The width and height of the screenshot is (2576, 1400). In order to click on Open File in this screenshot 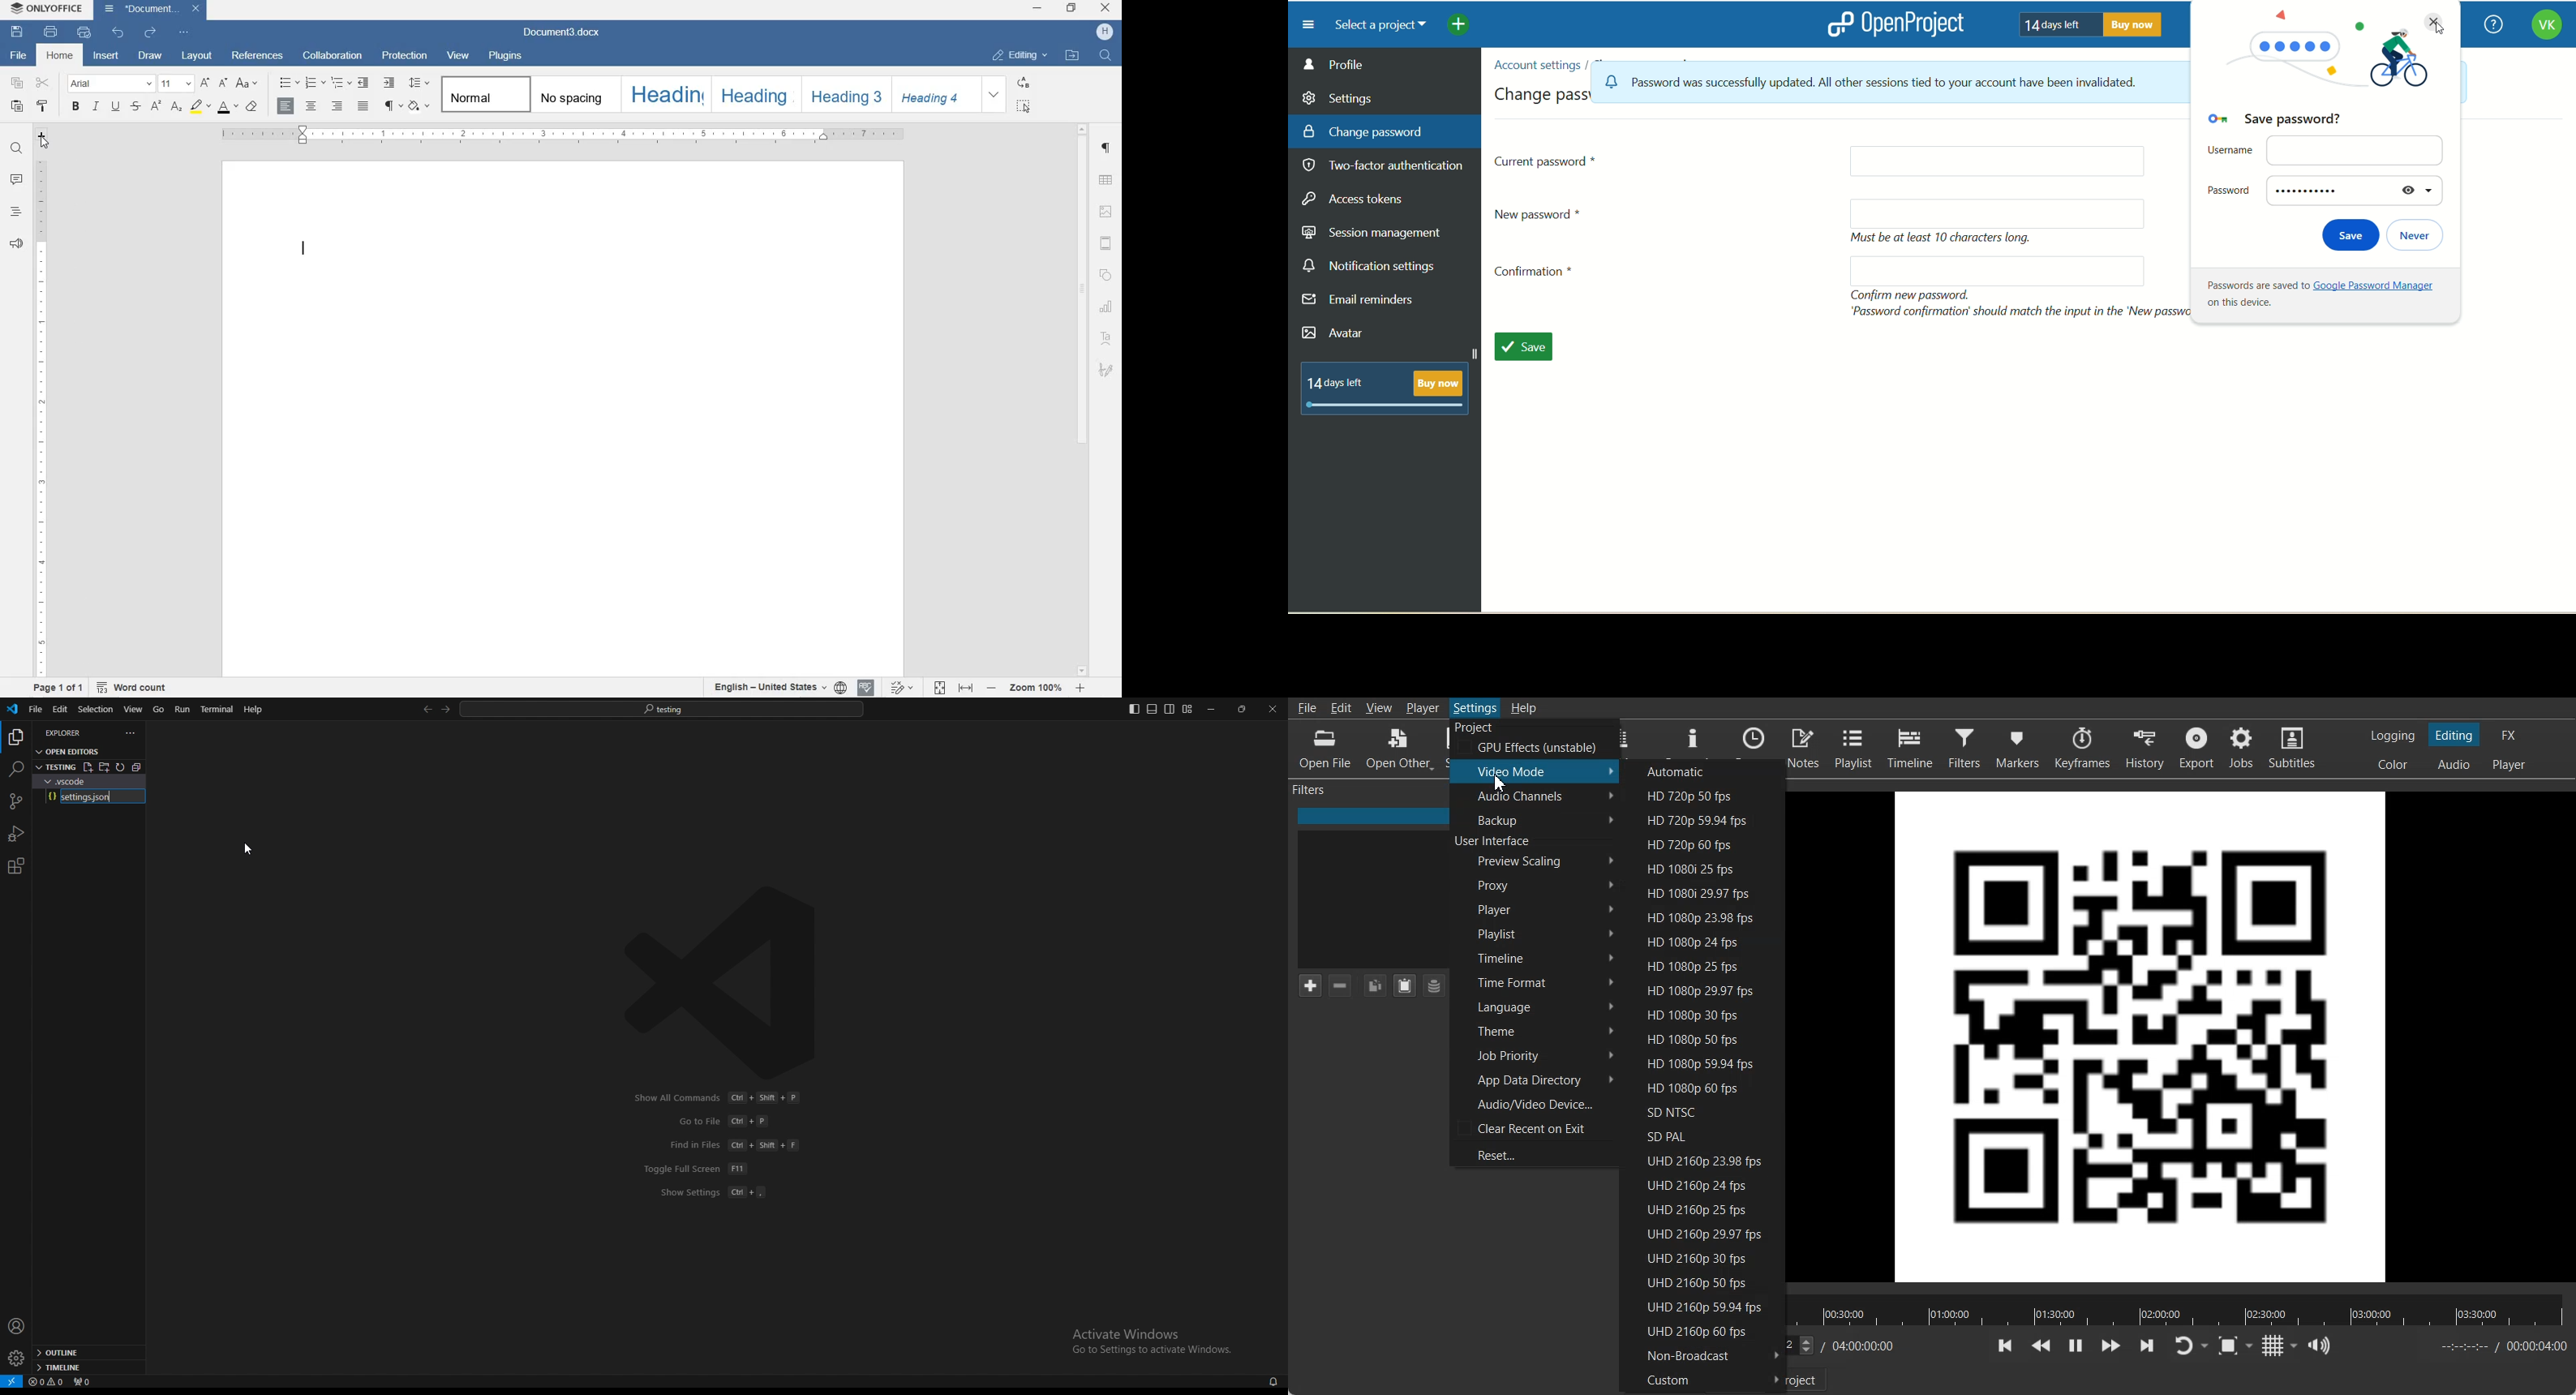, I will do `click(1327, 748)`.